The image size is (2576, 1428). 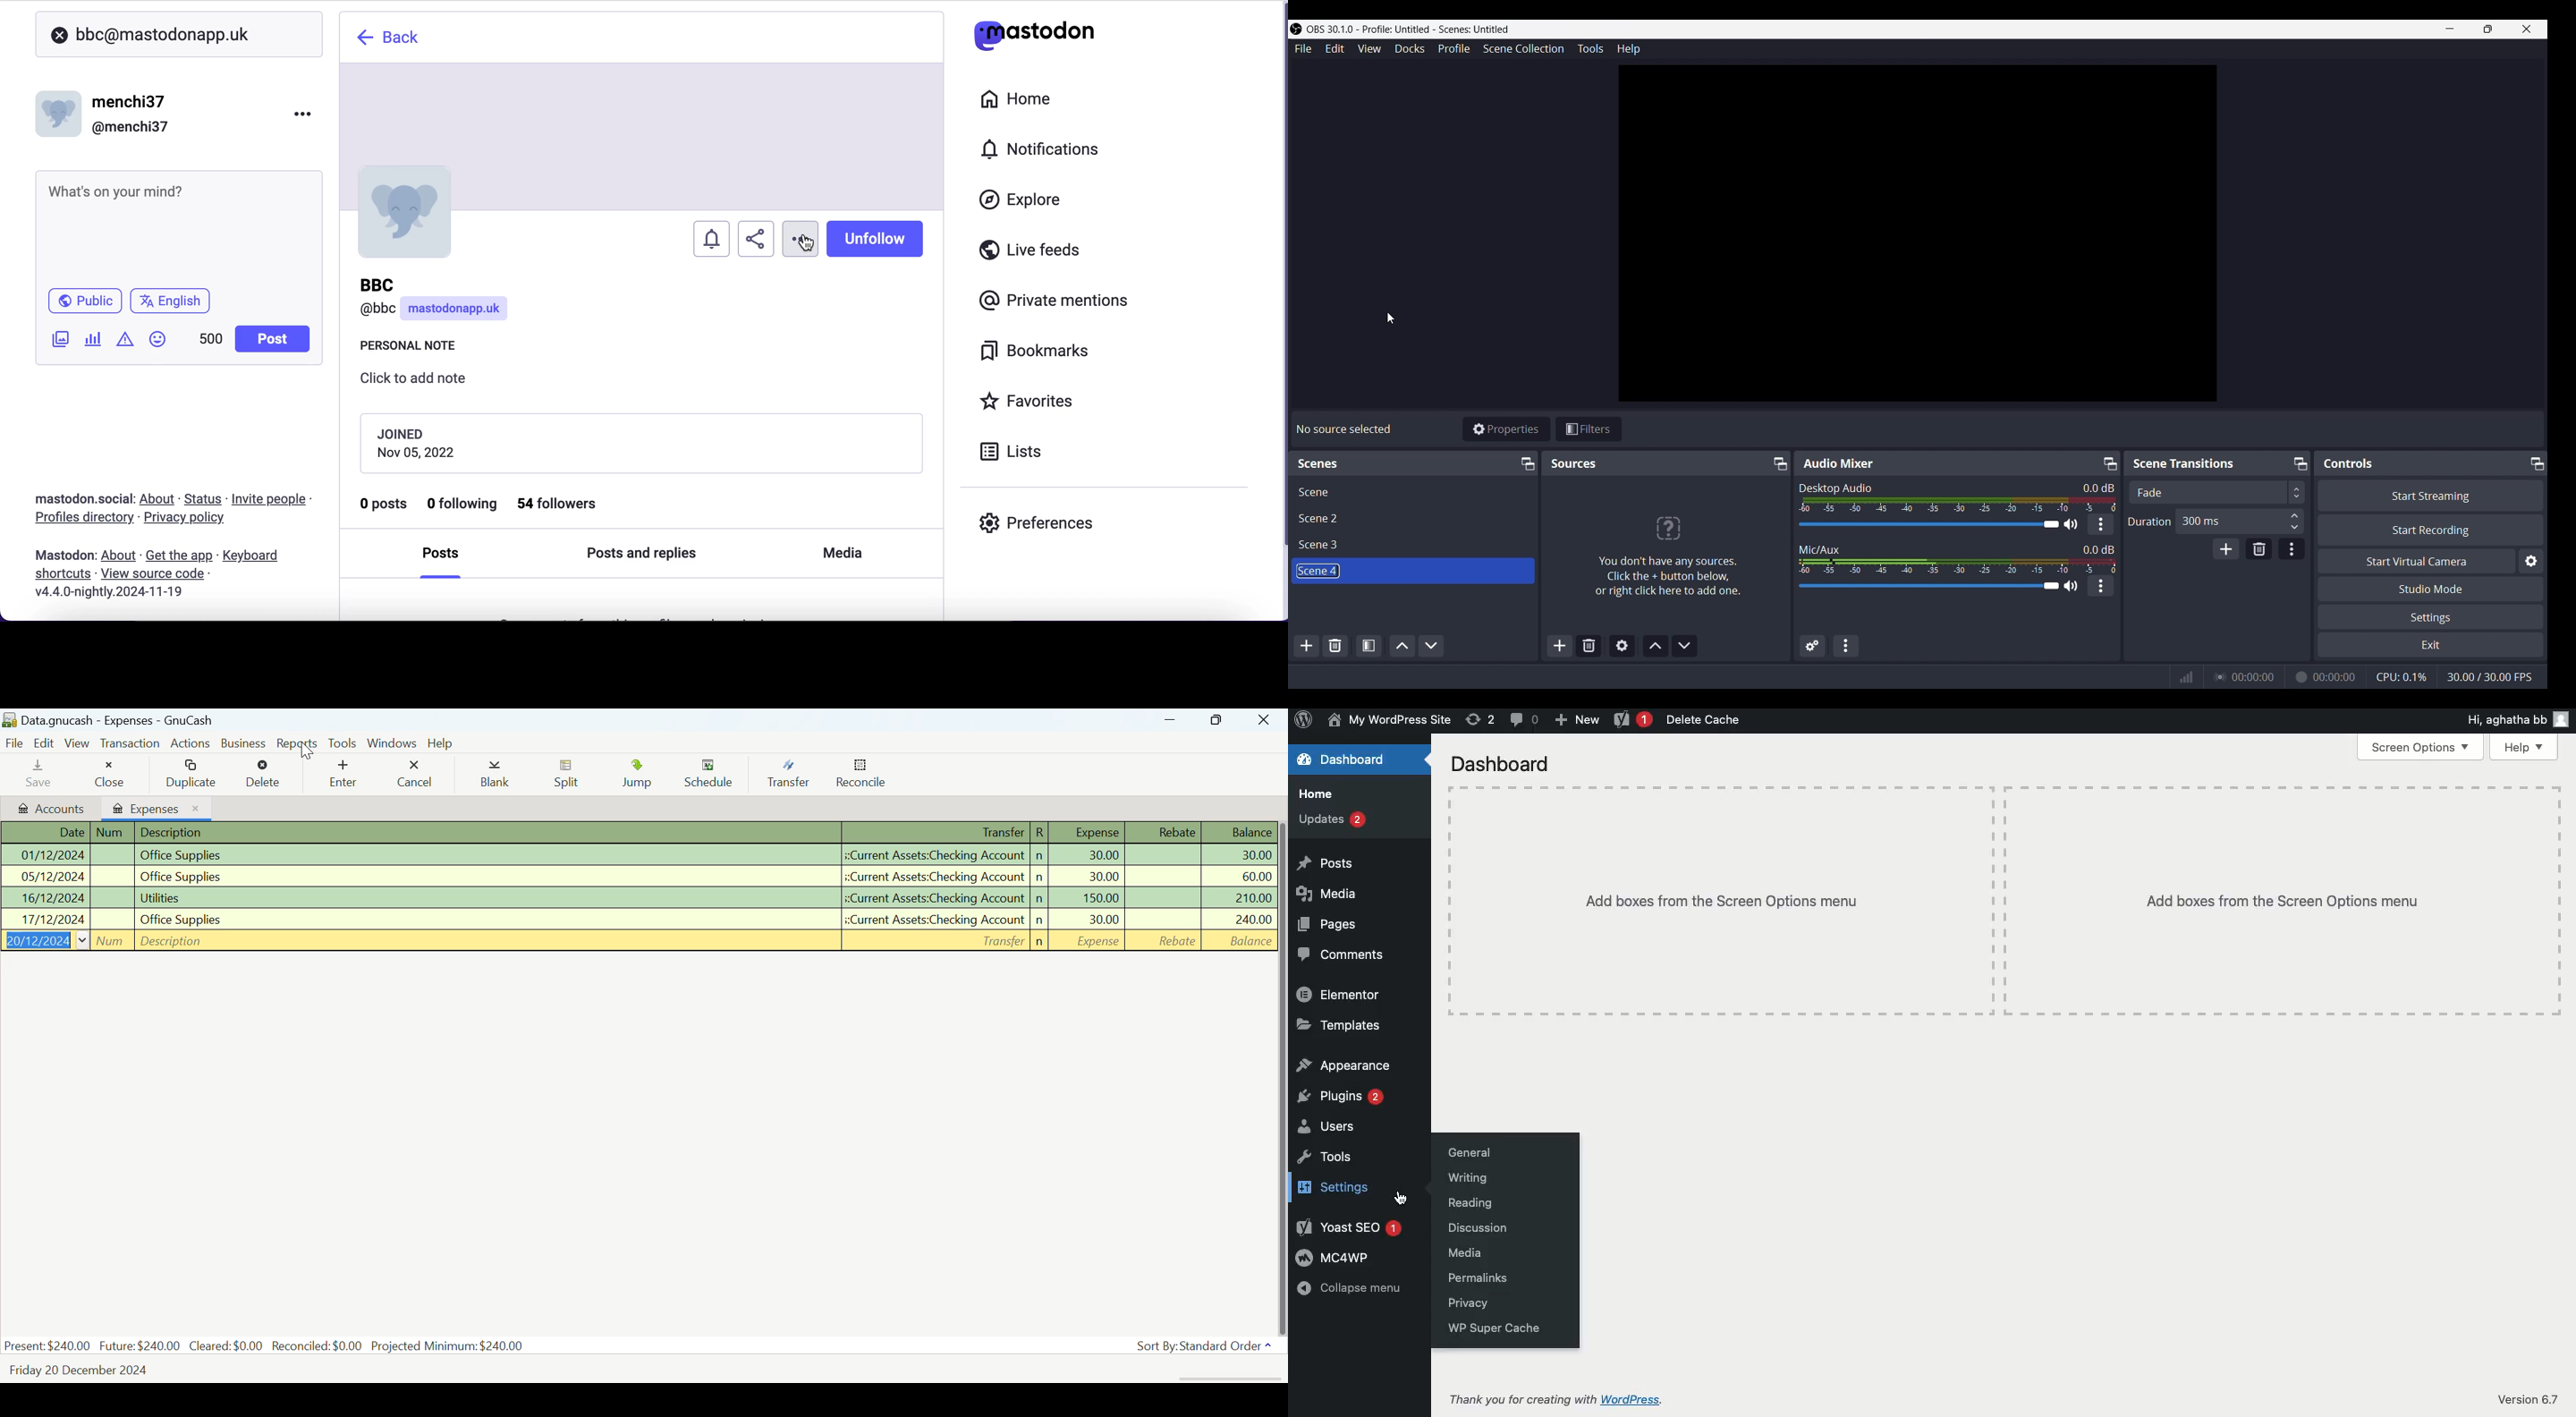 I want to click on Advanced Audio Properties, so click(x=1812, y=647).